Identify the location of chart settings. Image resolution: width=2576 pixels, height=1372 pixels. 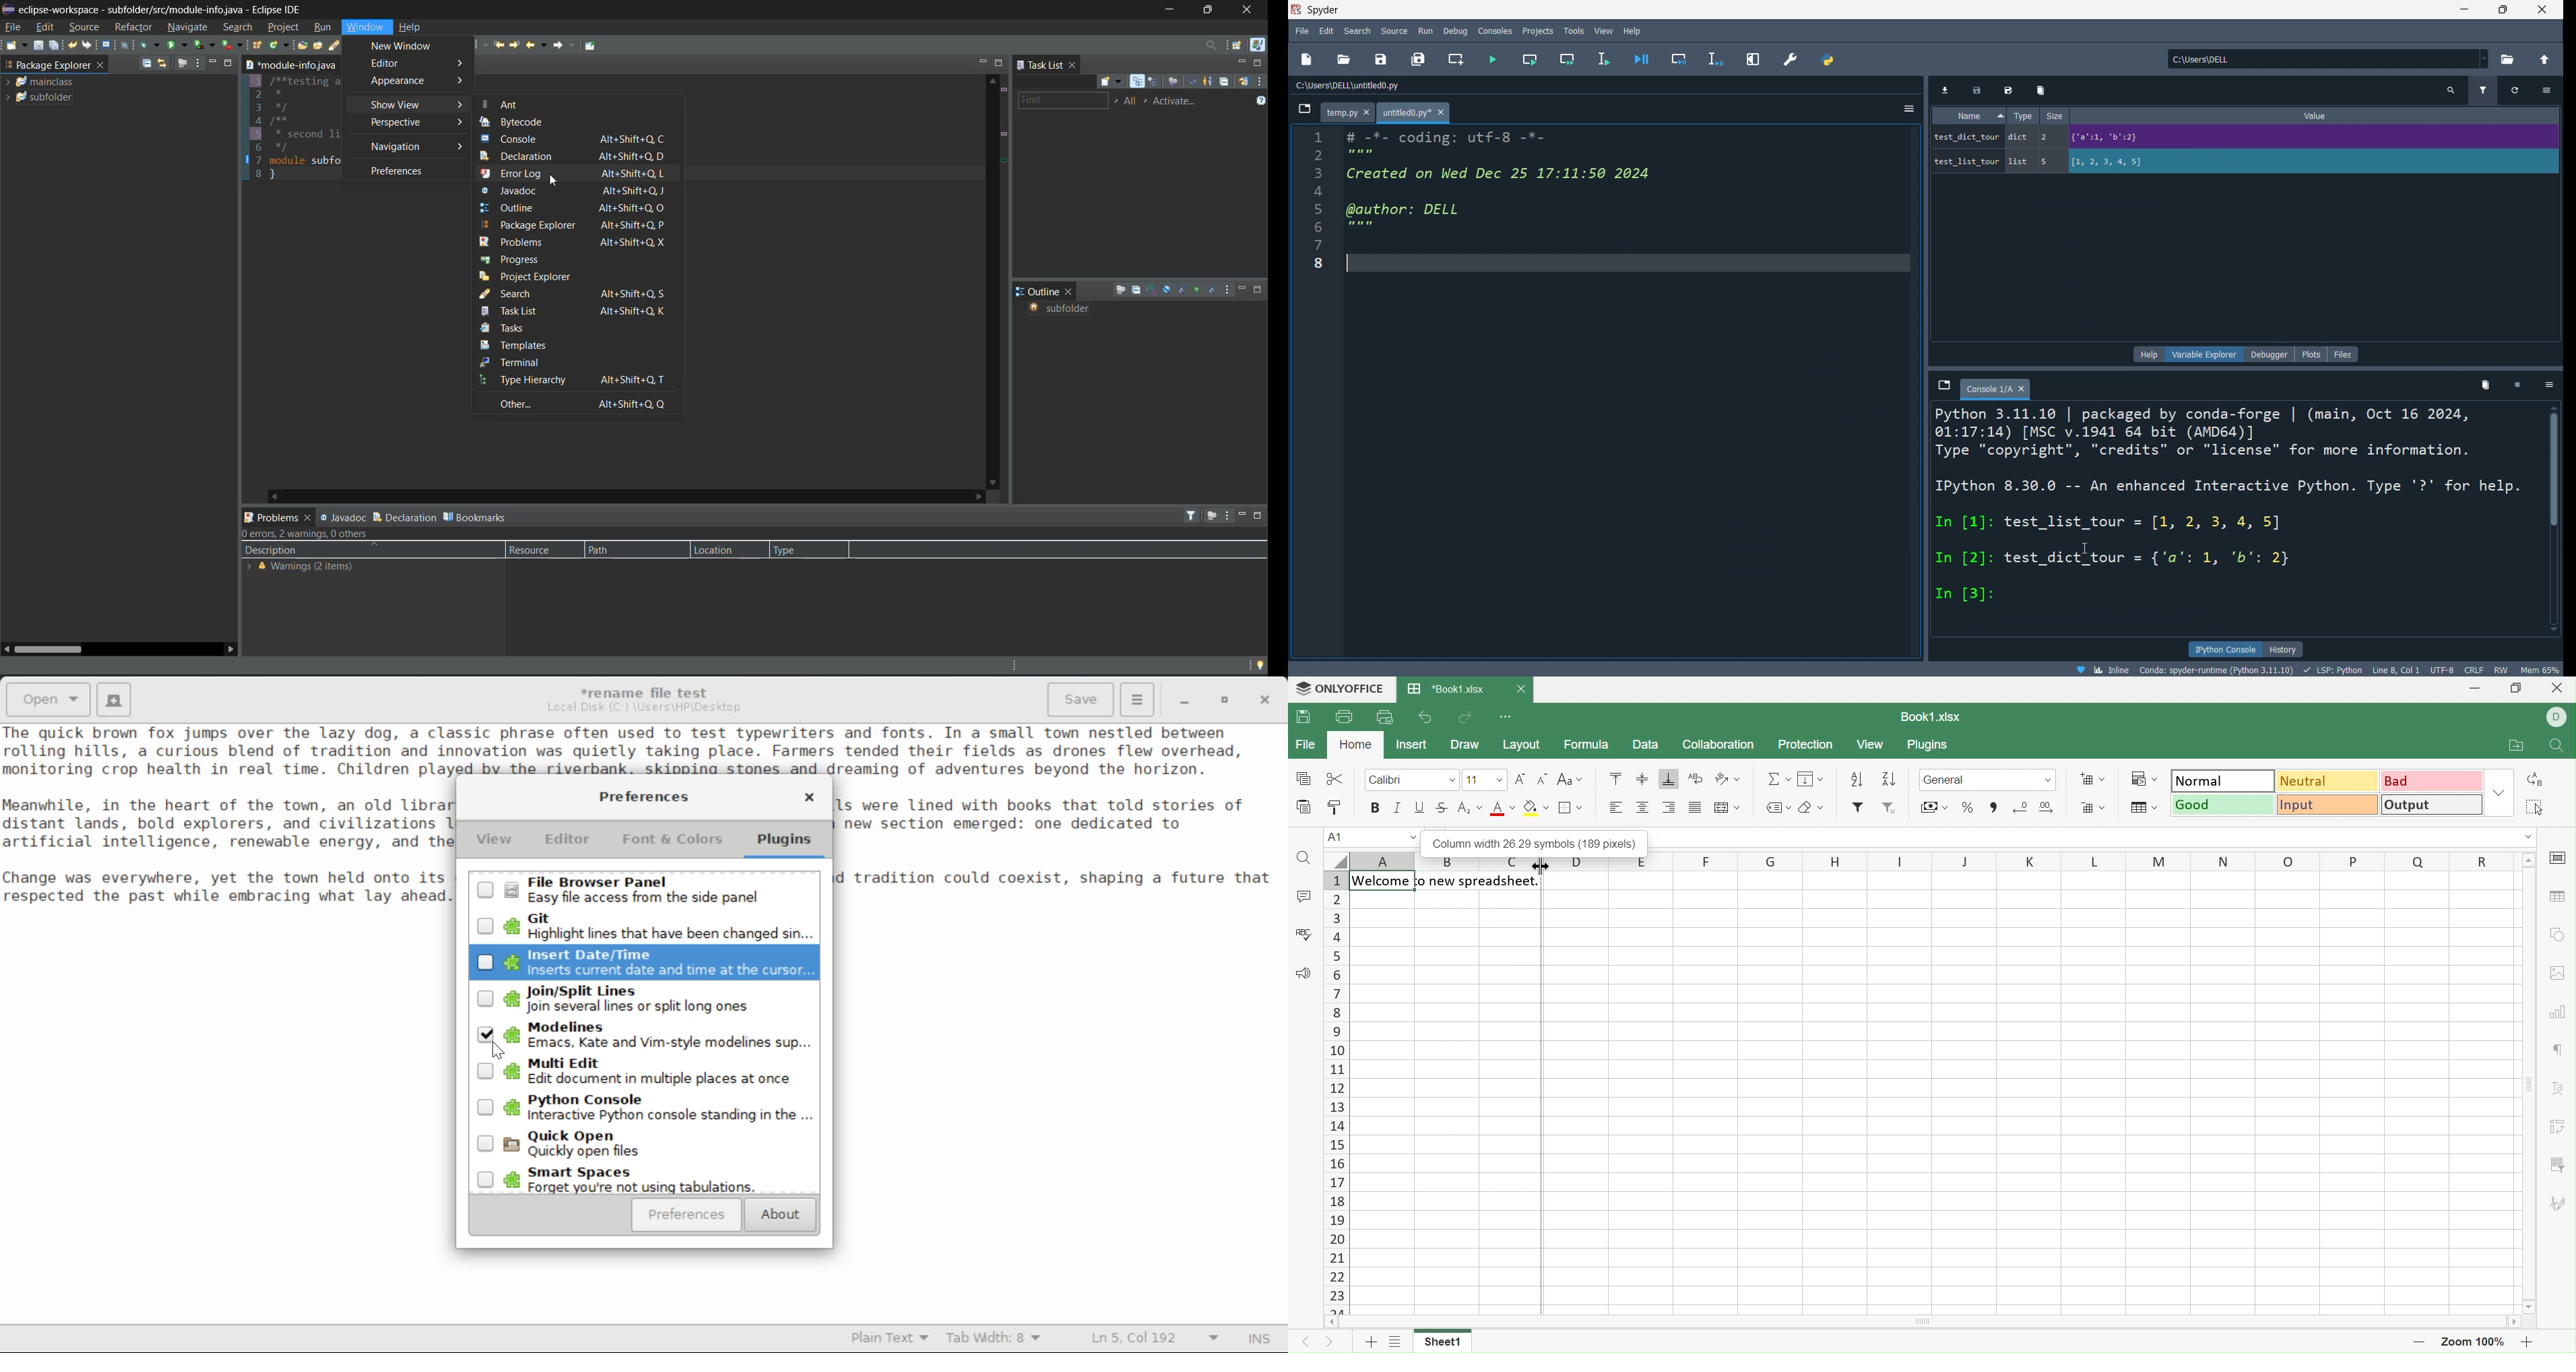
(2558, 1009).